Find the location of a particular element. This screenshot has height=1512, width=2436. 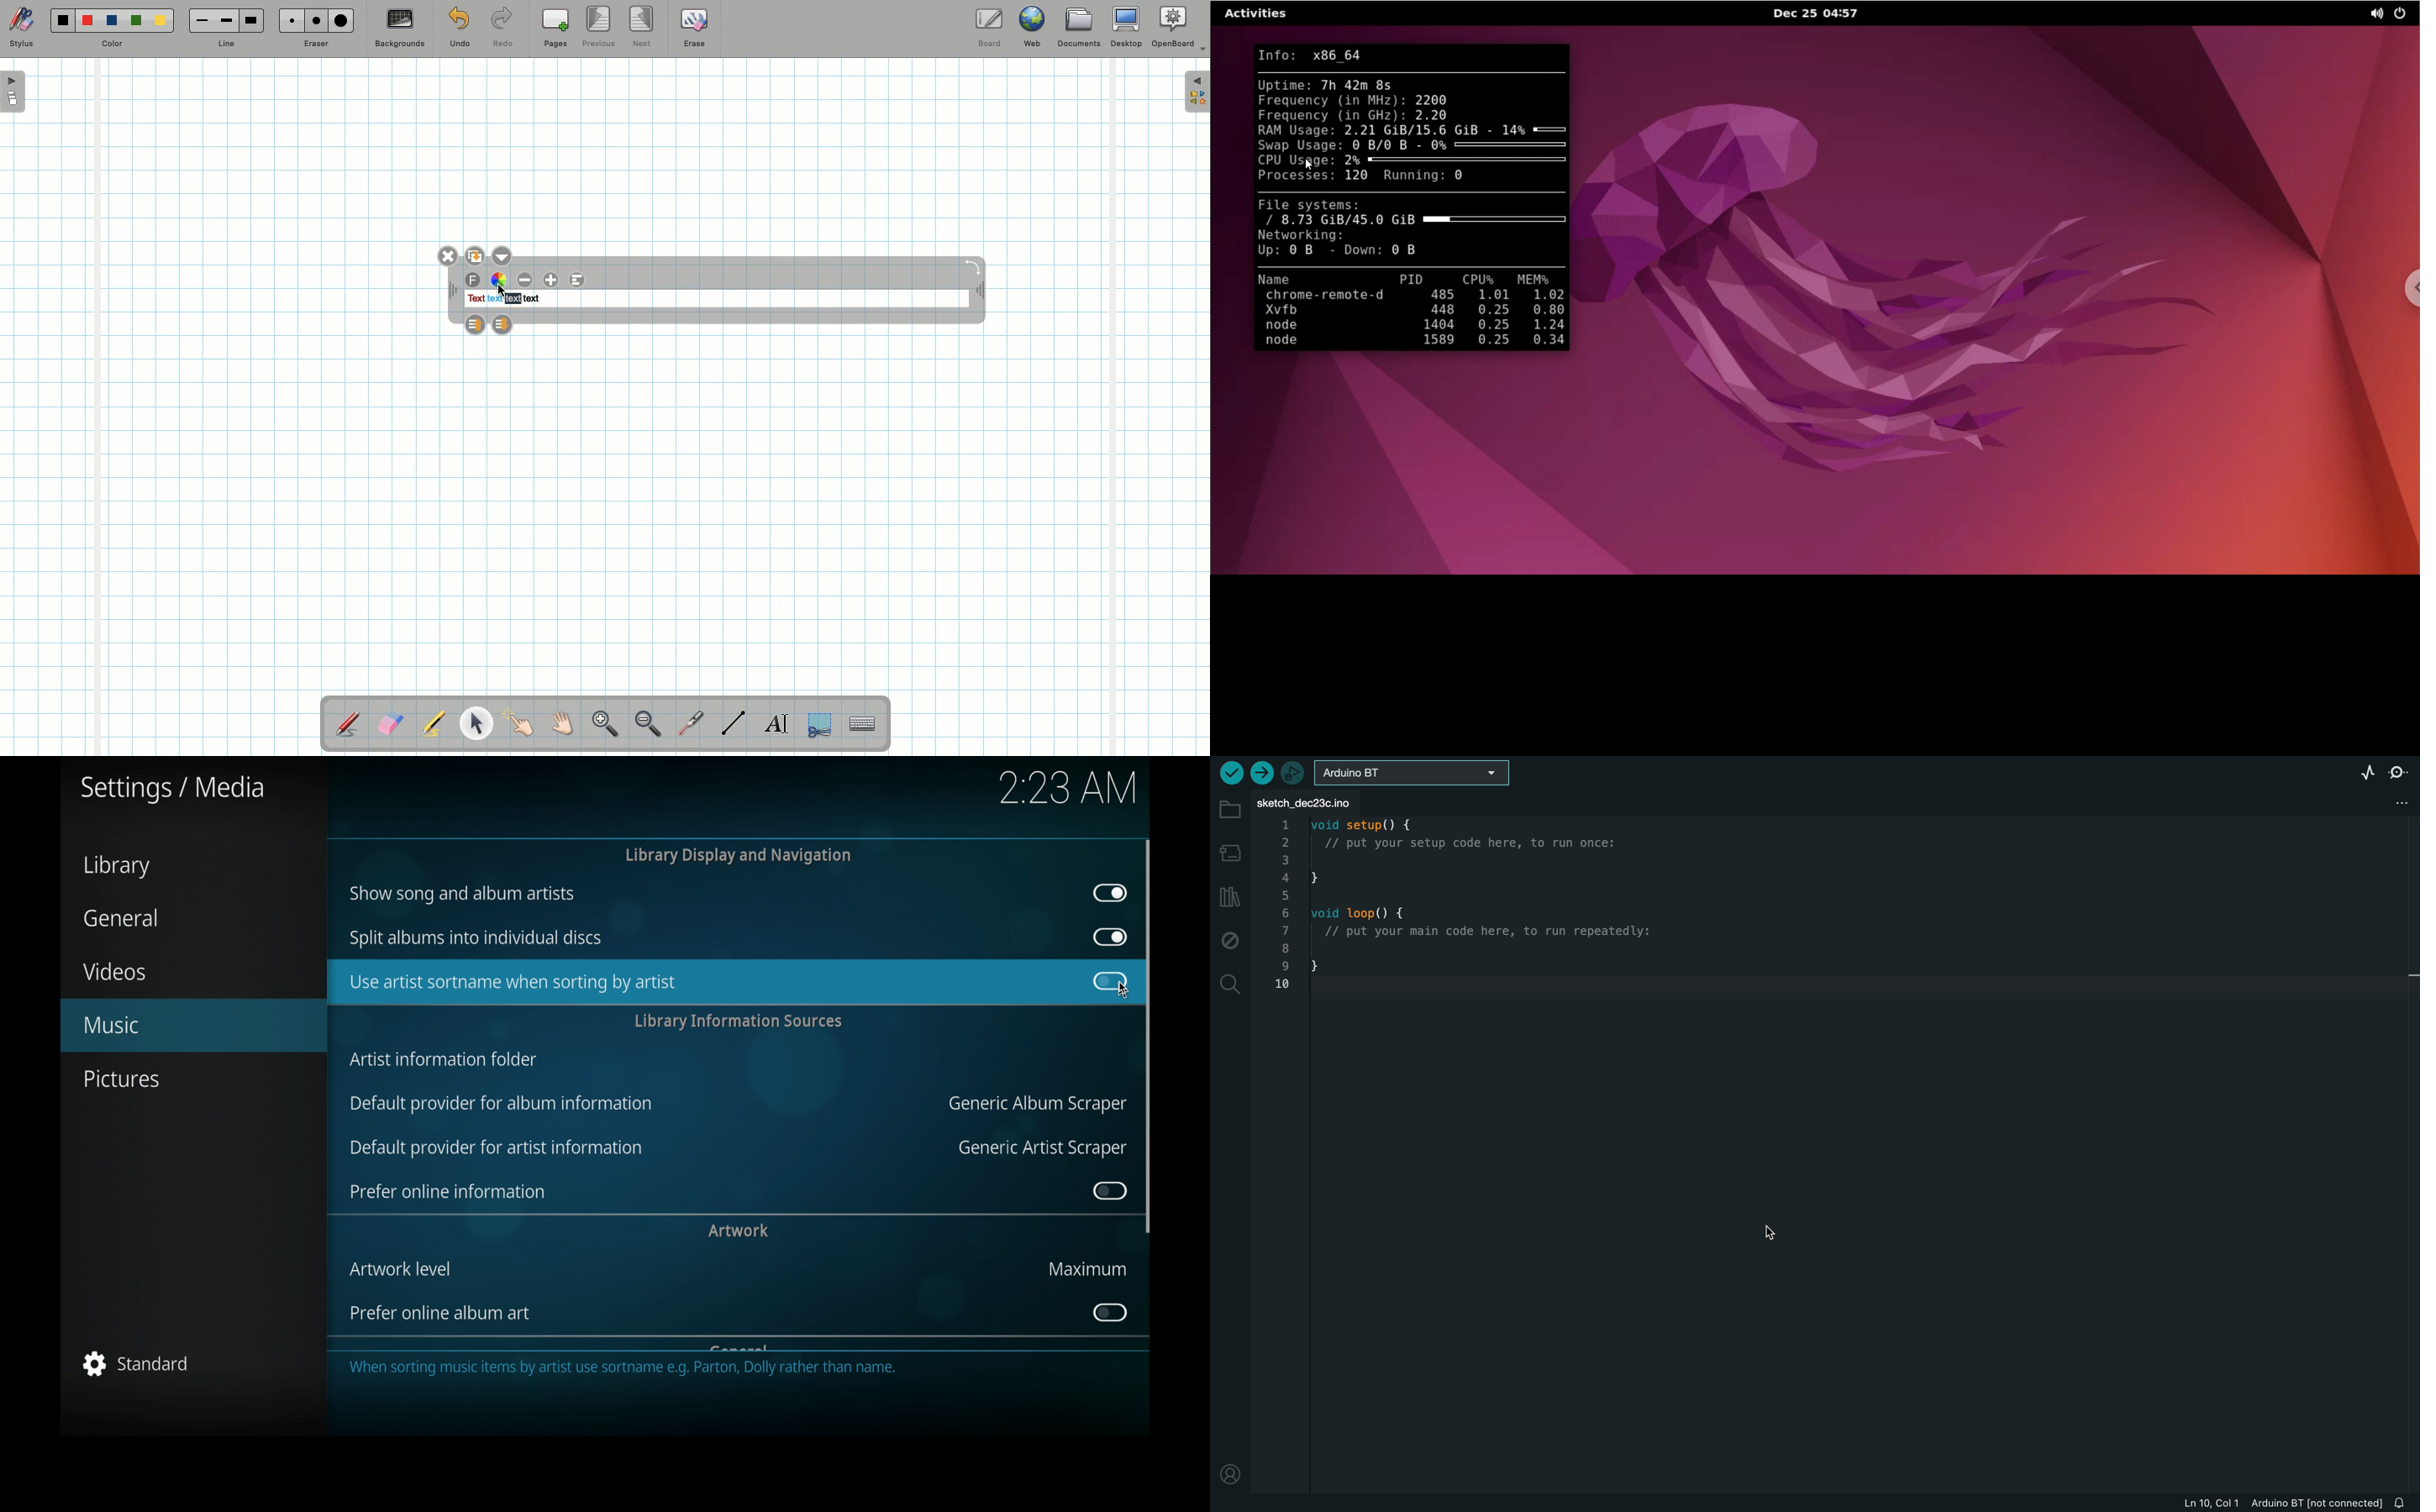

Small eraser is located at coordinates (287, 20).